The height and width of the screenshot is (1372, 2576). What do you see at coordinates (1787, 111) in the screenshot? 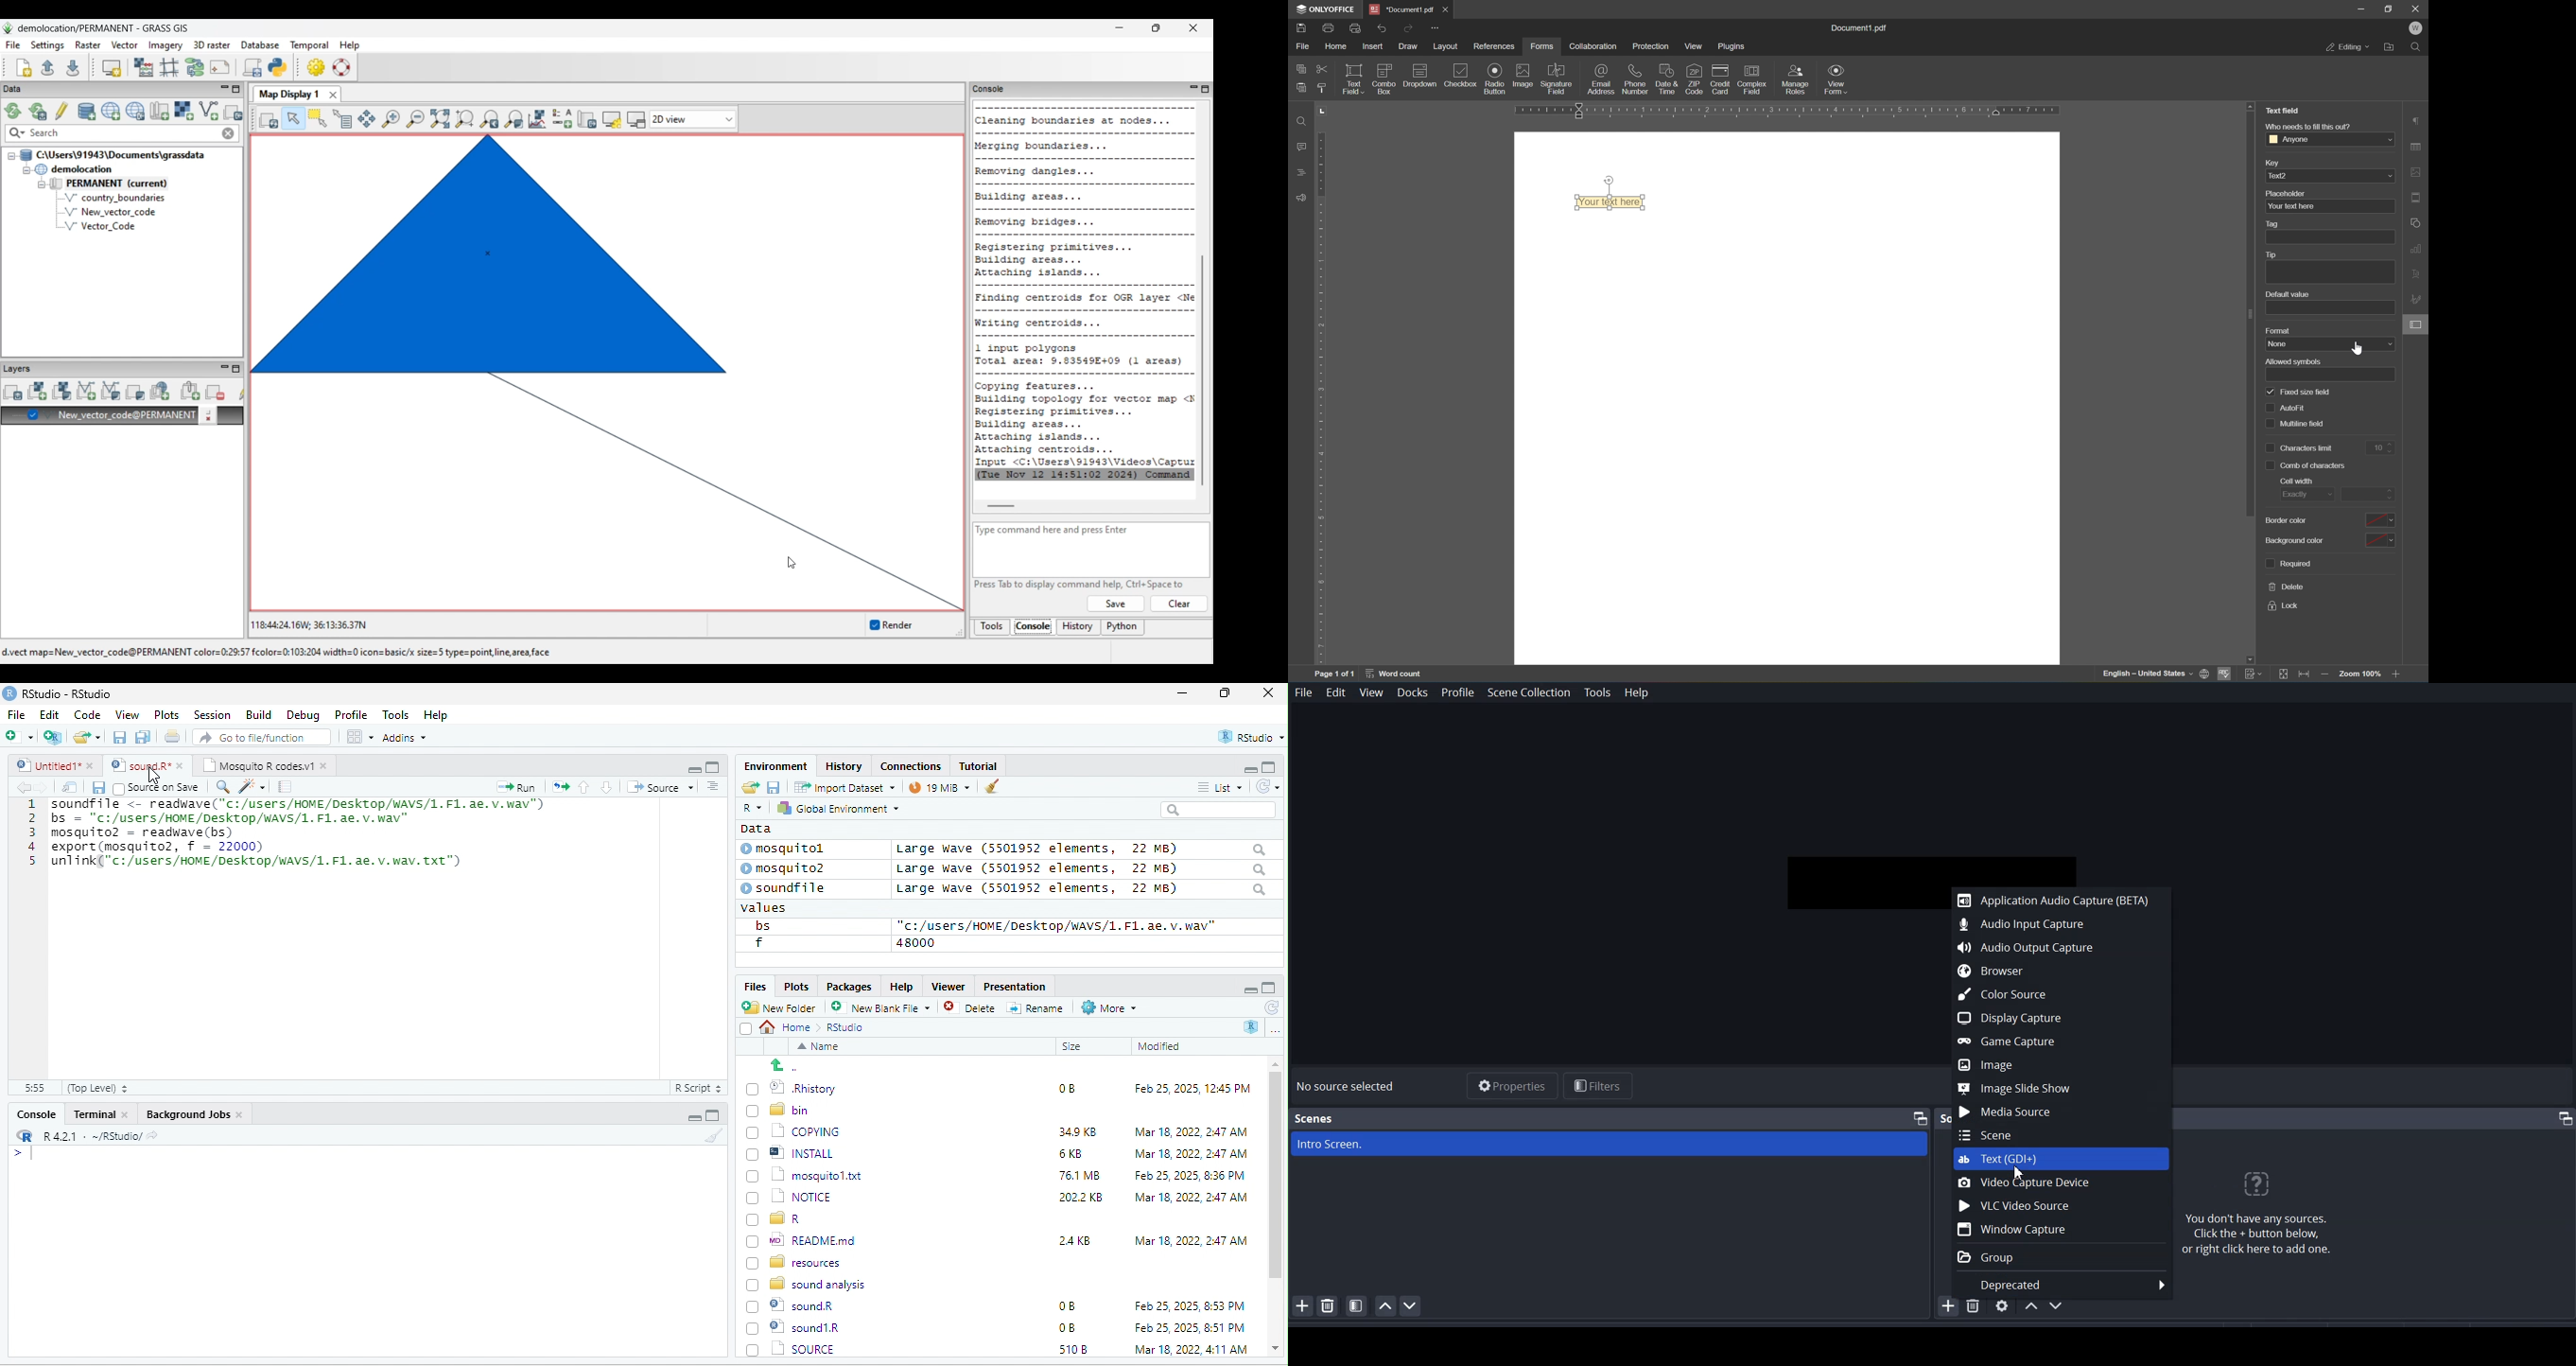
I see `ruler` at bounding box center [1787, 111].